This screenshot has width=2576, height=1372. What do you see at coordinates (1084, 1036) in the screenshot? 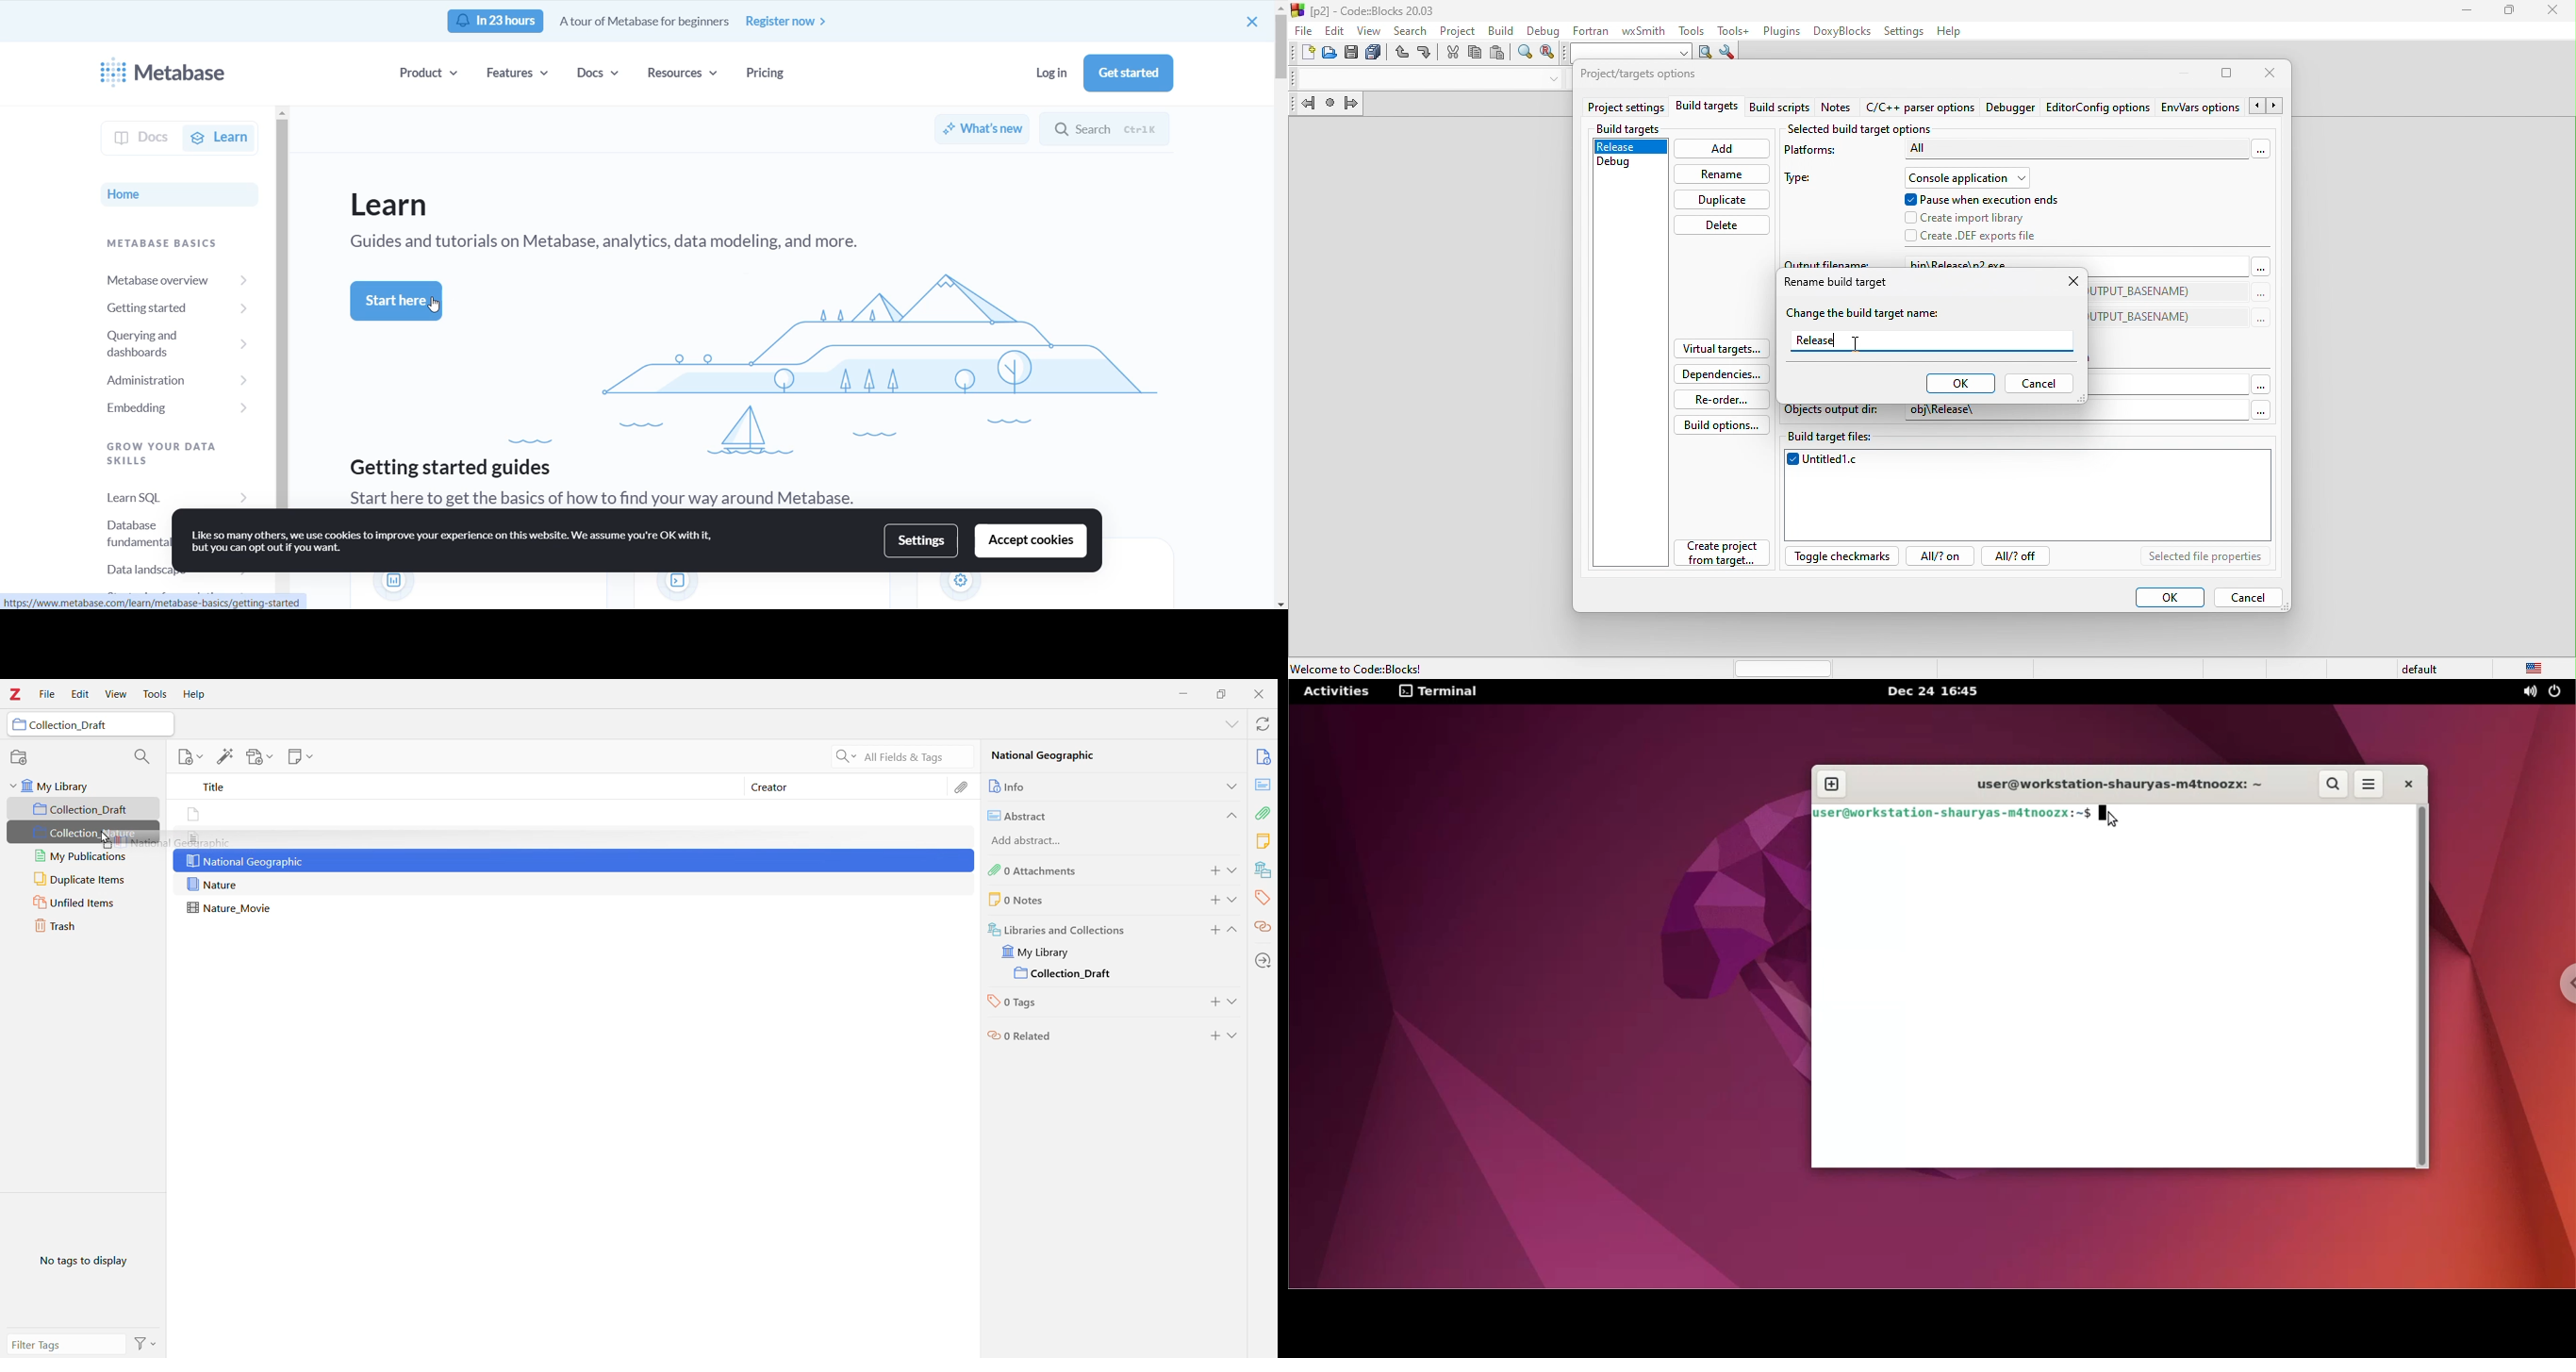
I see `0 Relate` at bounding box center [1084, 1036].